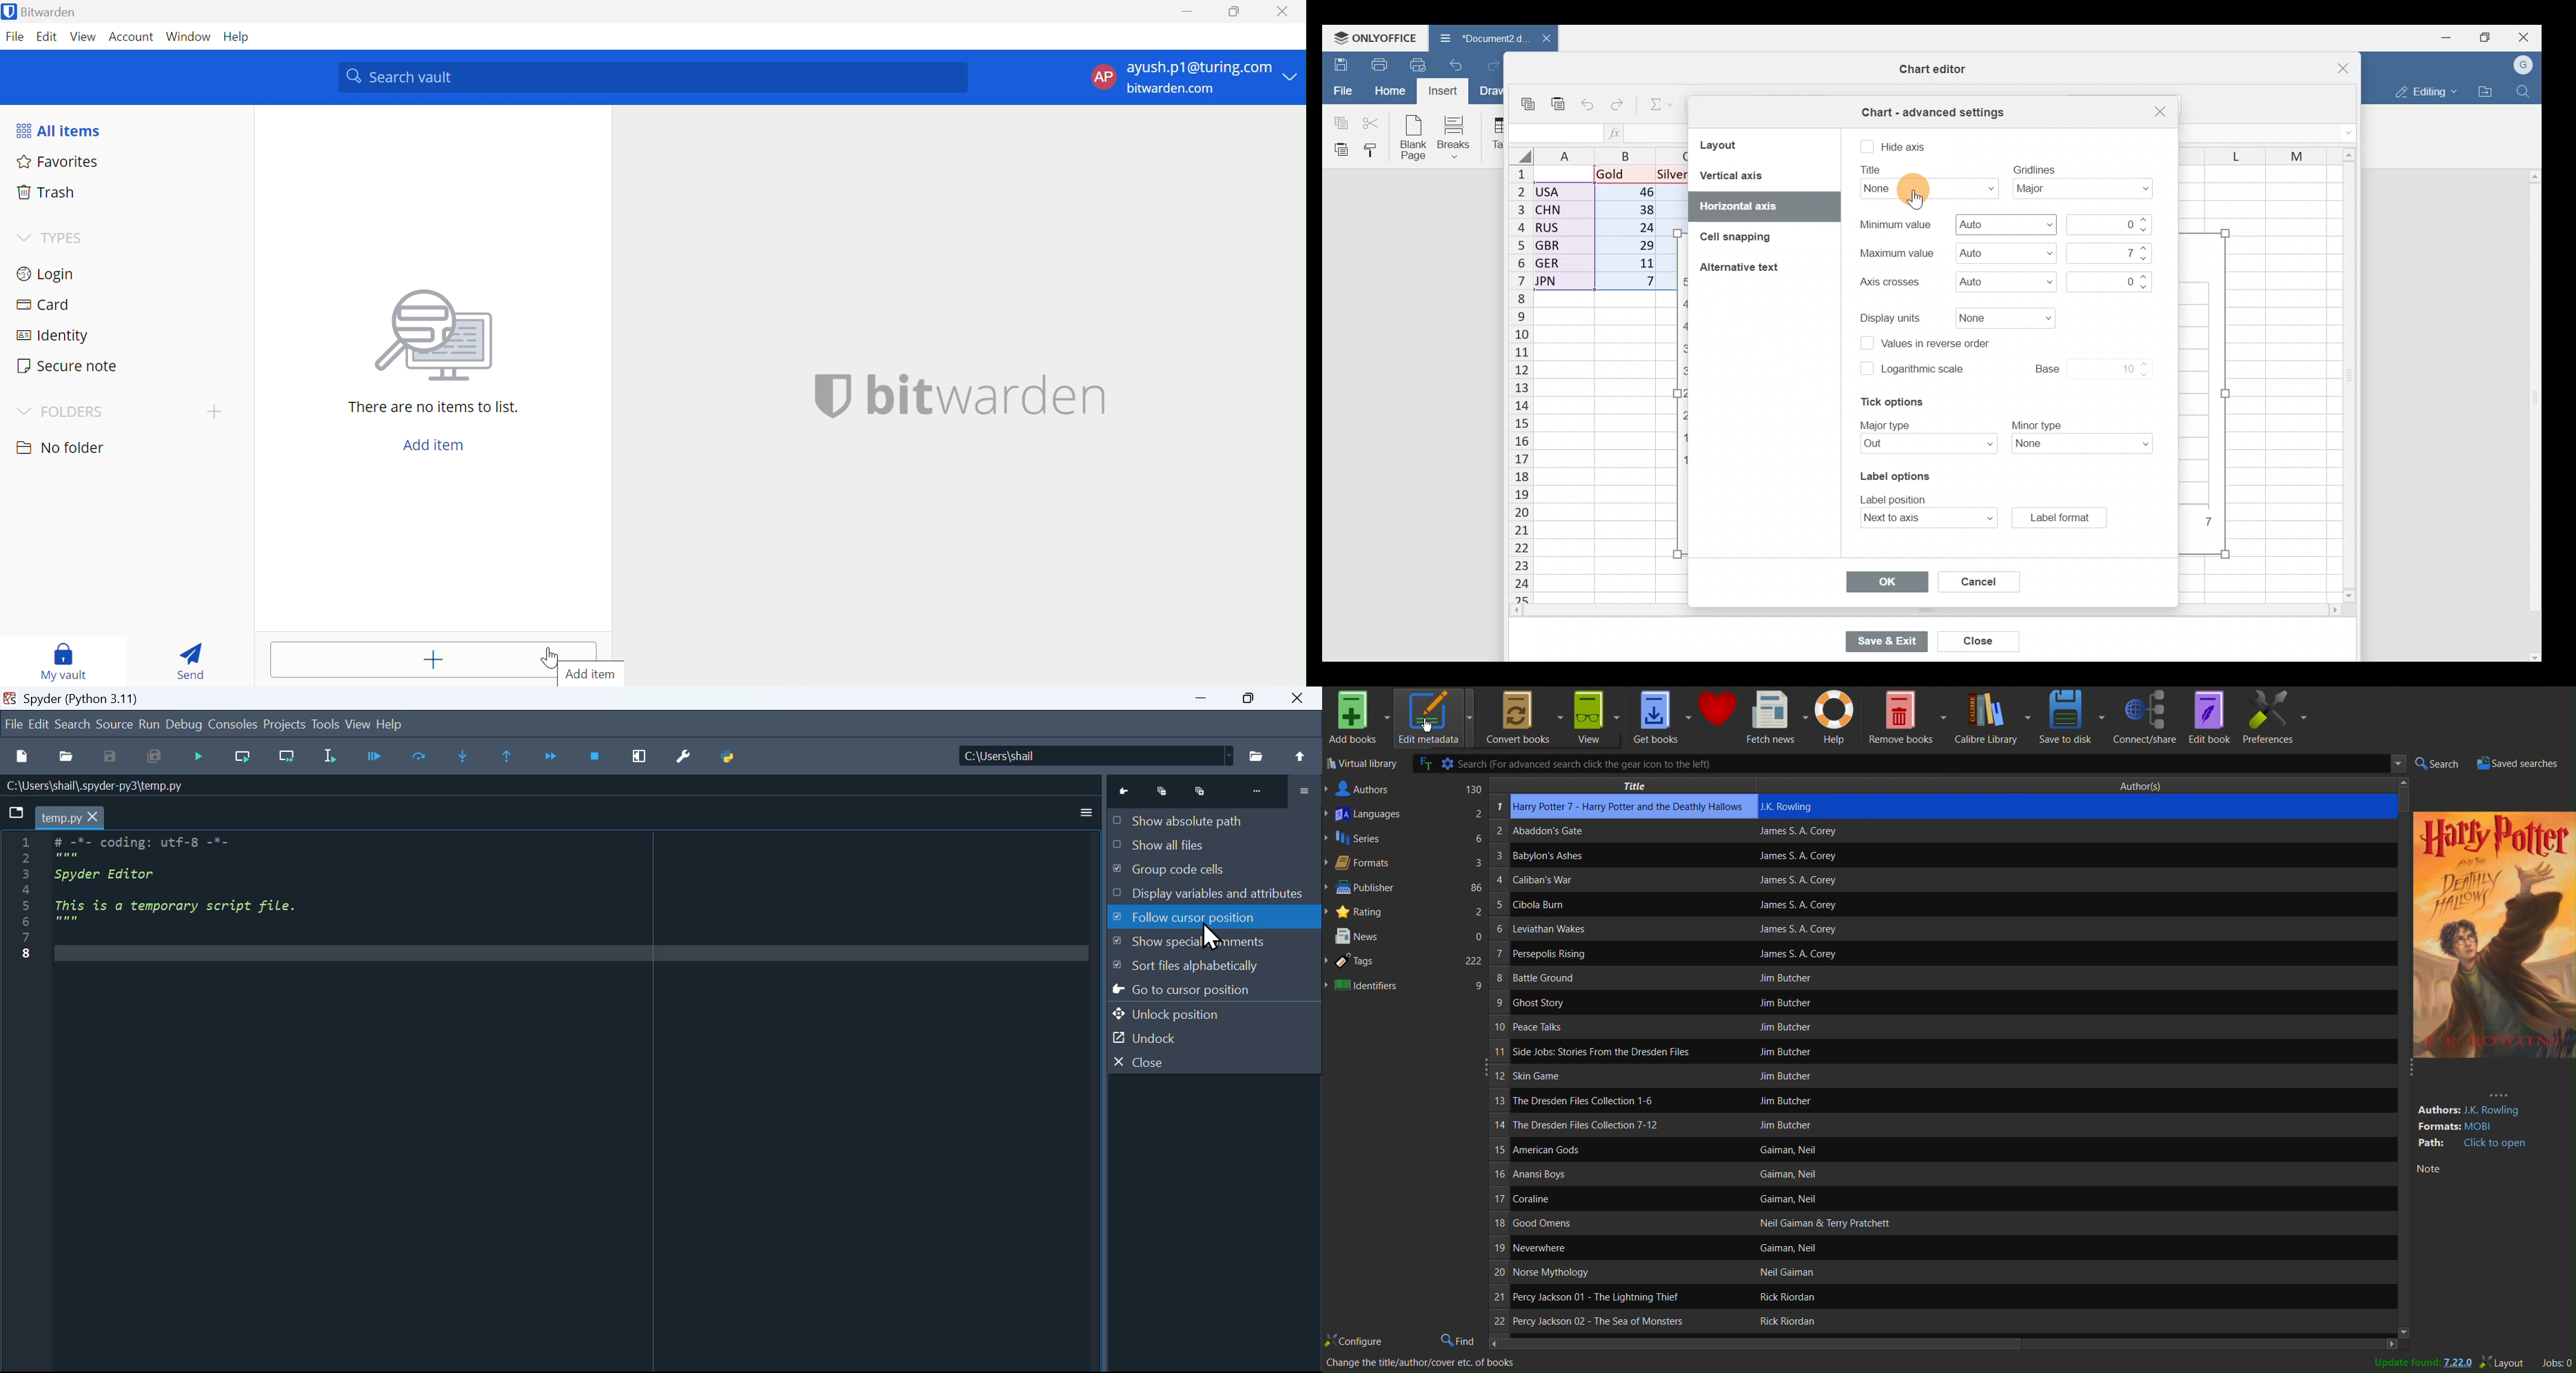 This screenshot has height=1400, width=2576. Describe the element at coordinates (1357, 764) in the screenshot. I see `Virtual library` at that location.